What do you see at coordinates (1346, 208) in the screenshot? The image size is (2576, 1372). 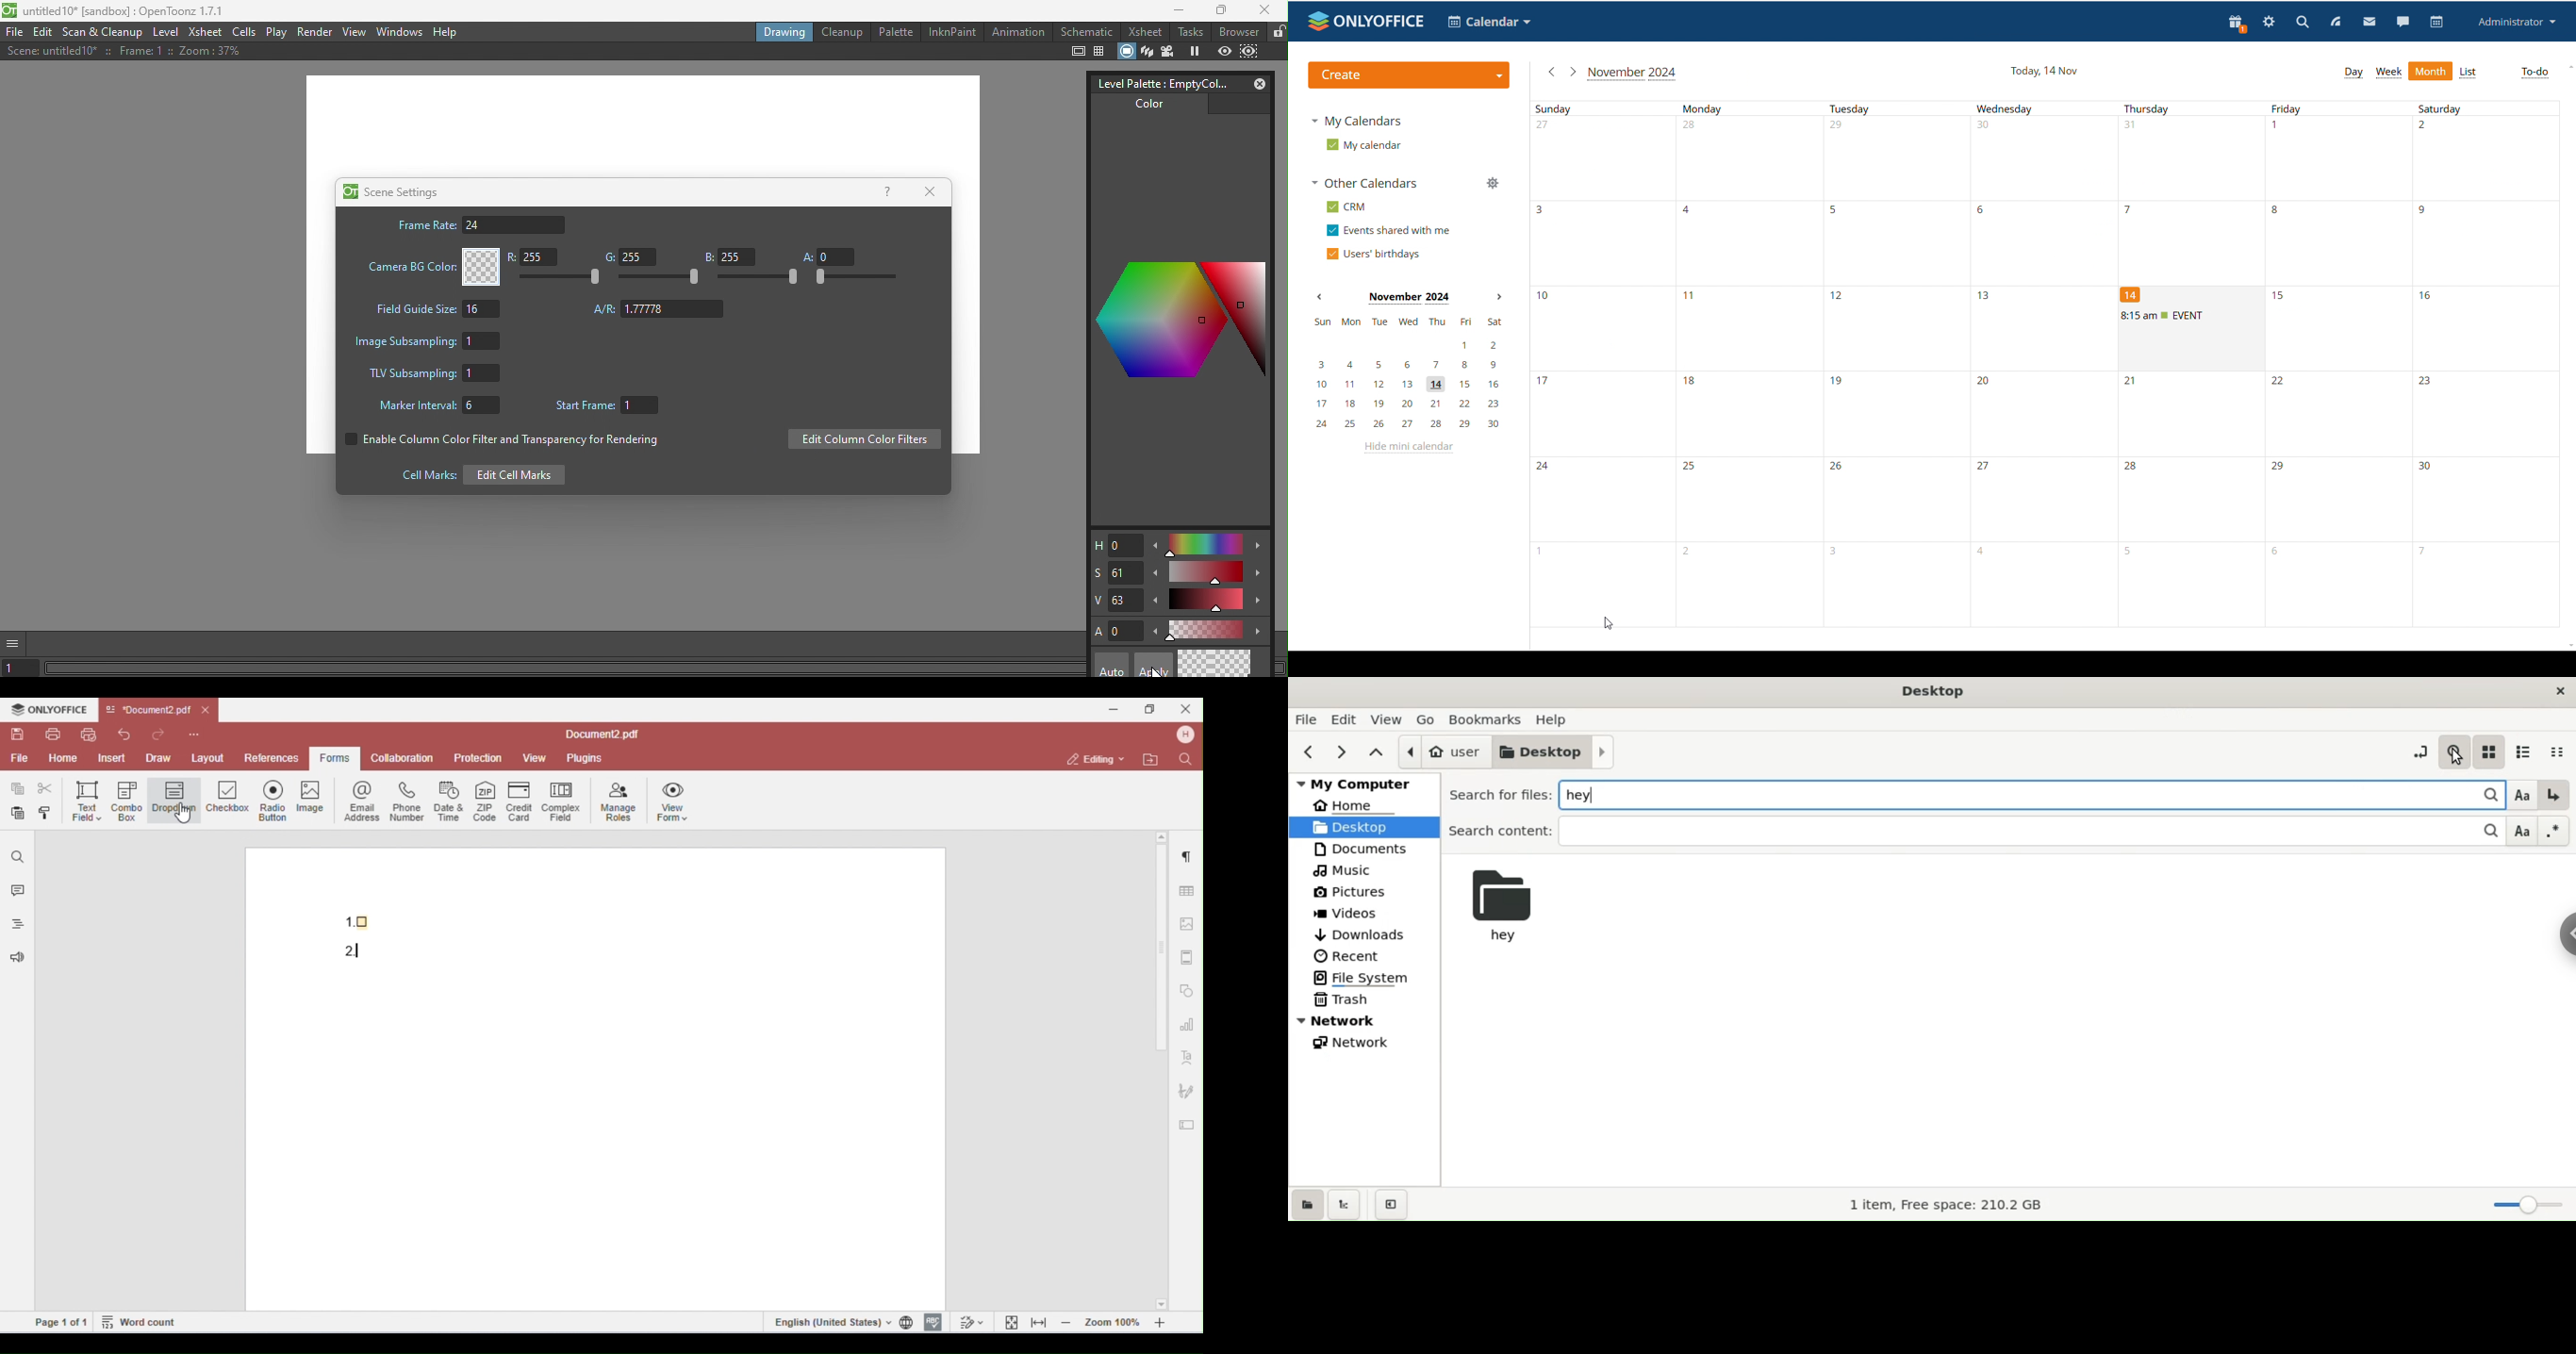 I see `crm` at bounding box center [1346, 208].